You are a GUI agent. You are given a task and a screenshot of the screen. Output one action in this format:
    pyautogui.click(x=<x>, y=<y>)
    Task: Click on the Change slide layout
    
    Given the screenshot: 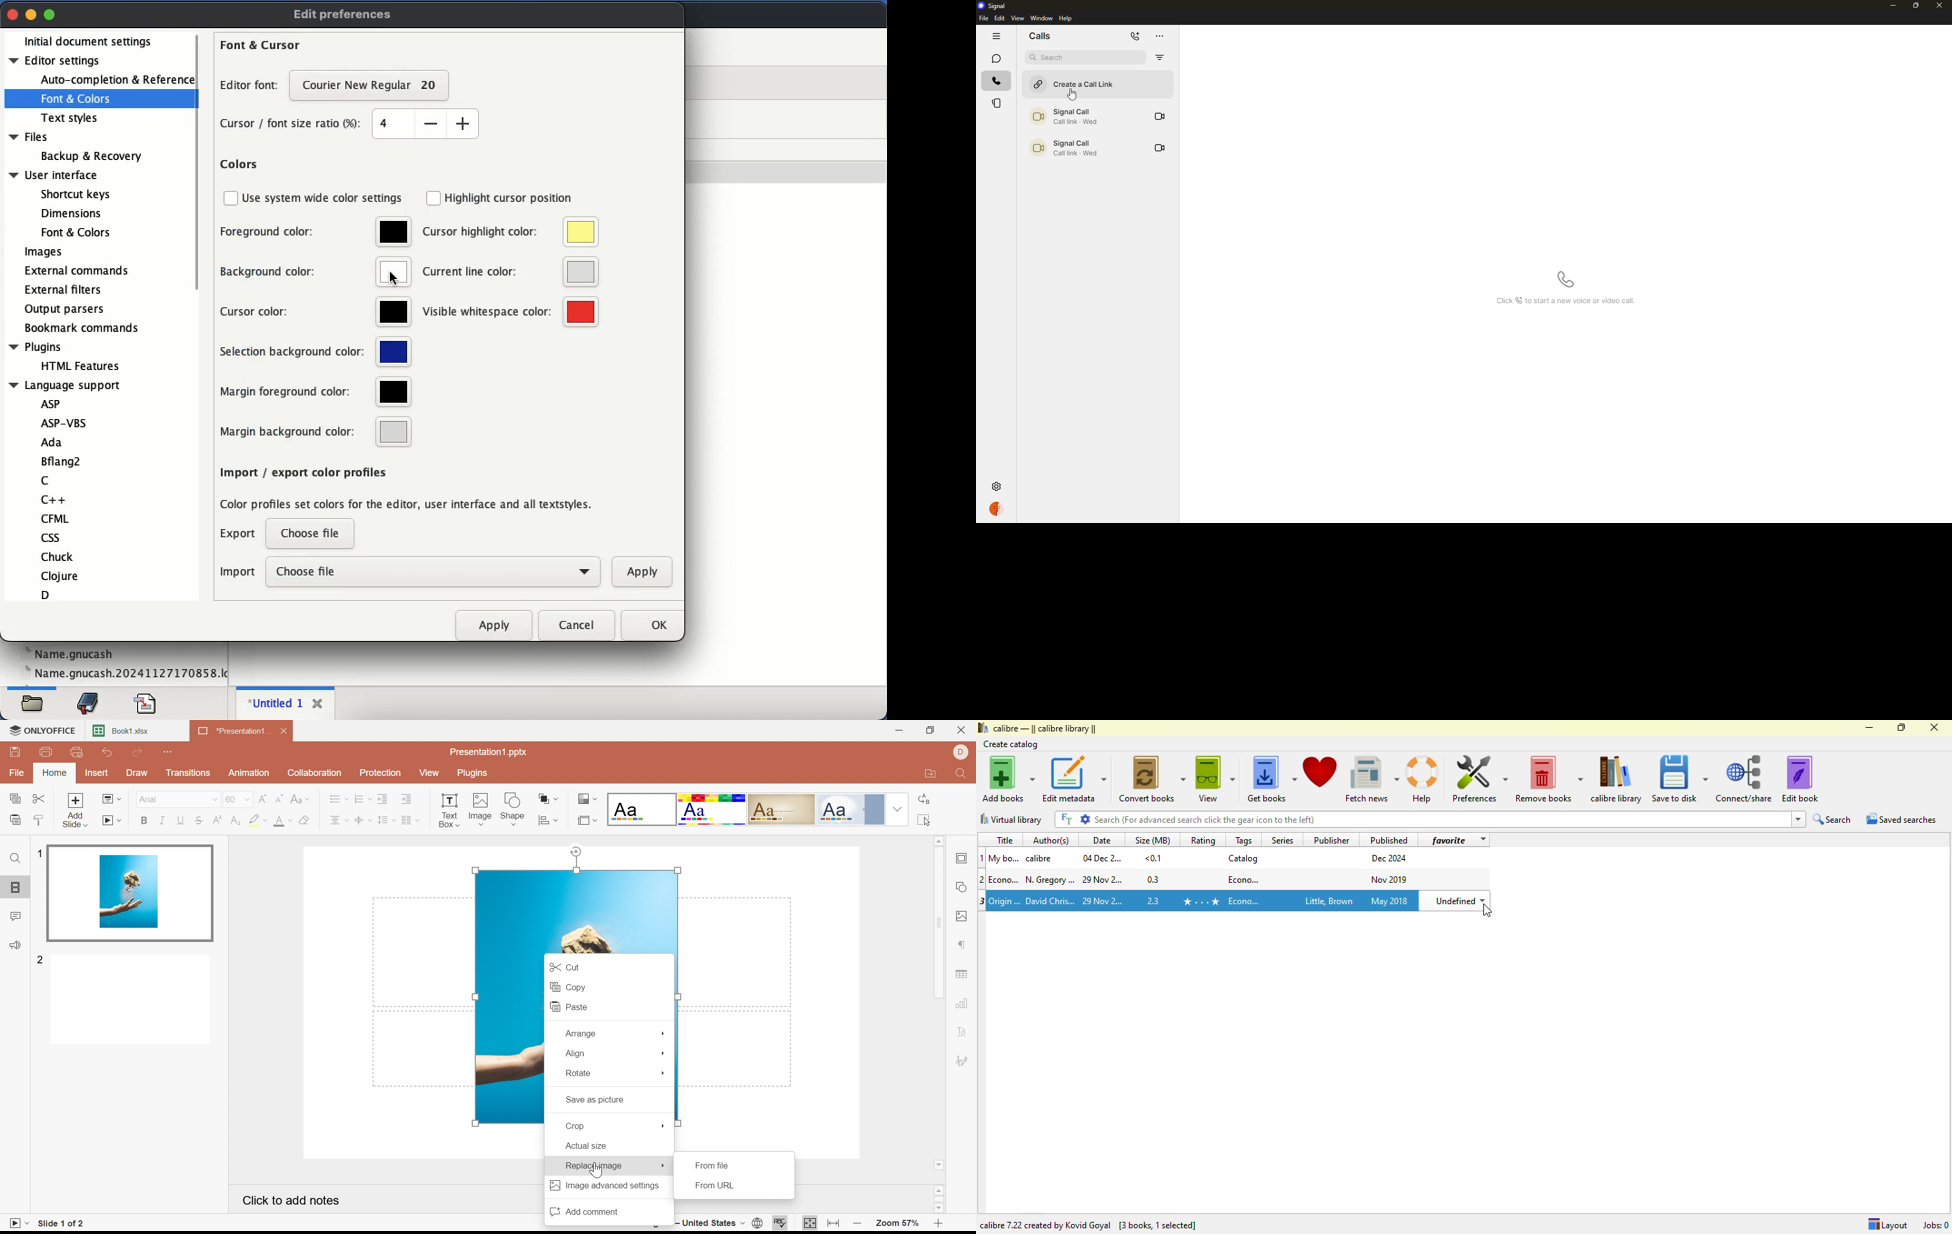 What is the action you would take?
    pyautogui.click(x=112, y=798)
    